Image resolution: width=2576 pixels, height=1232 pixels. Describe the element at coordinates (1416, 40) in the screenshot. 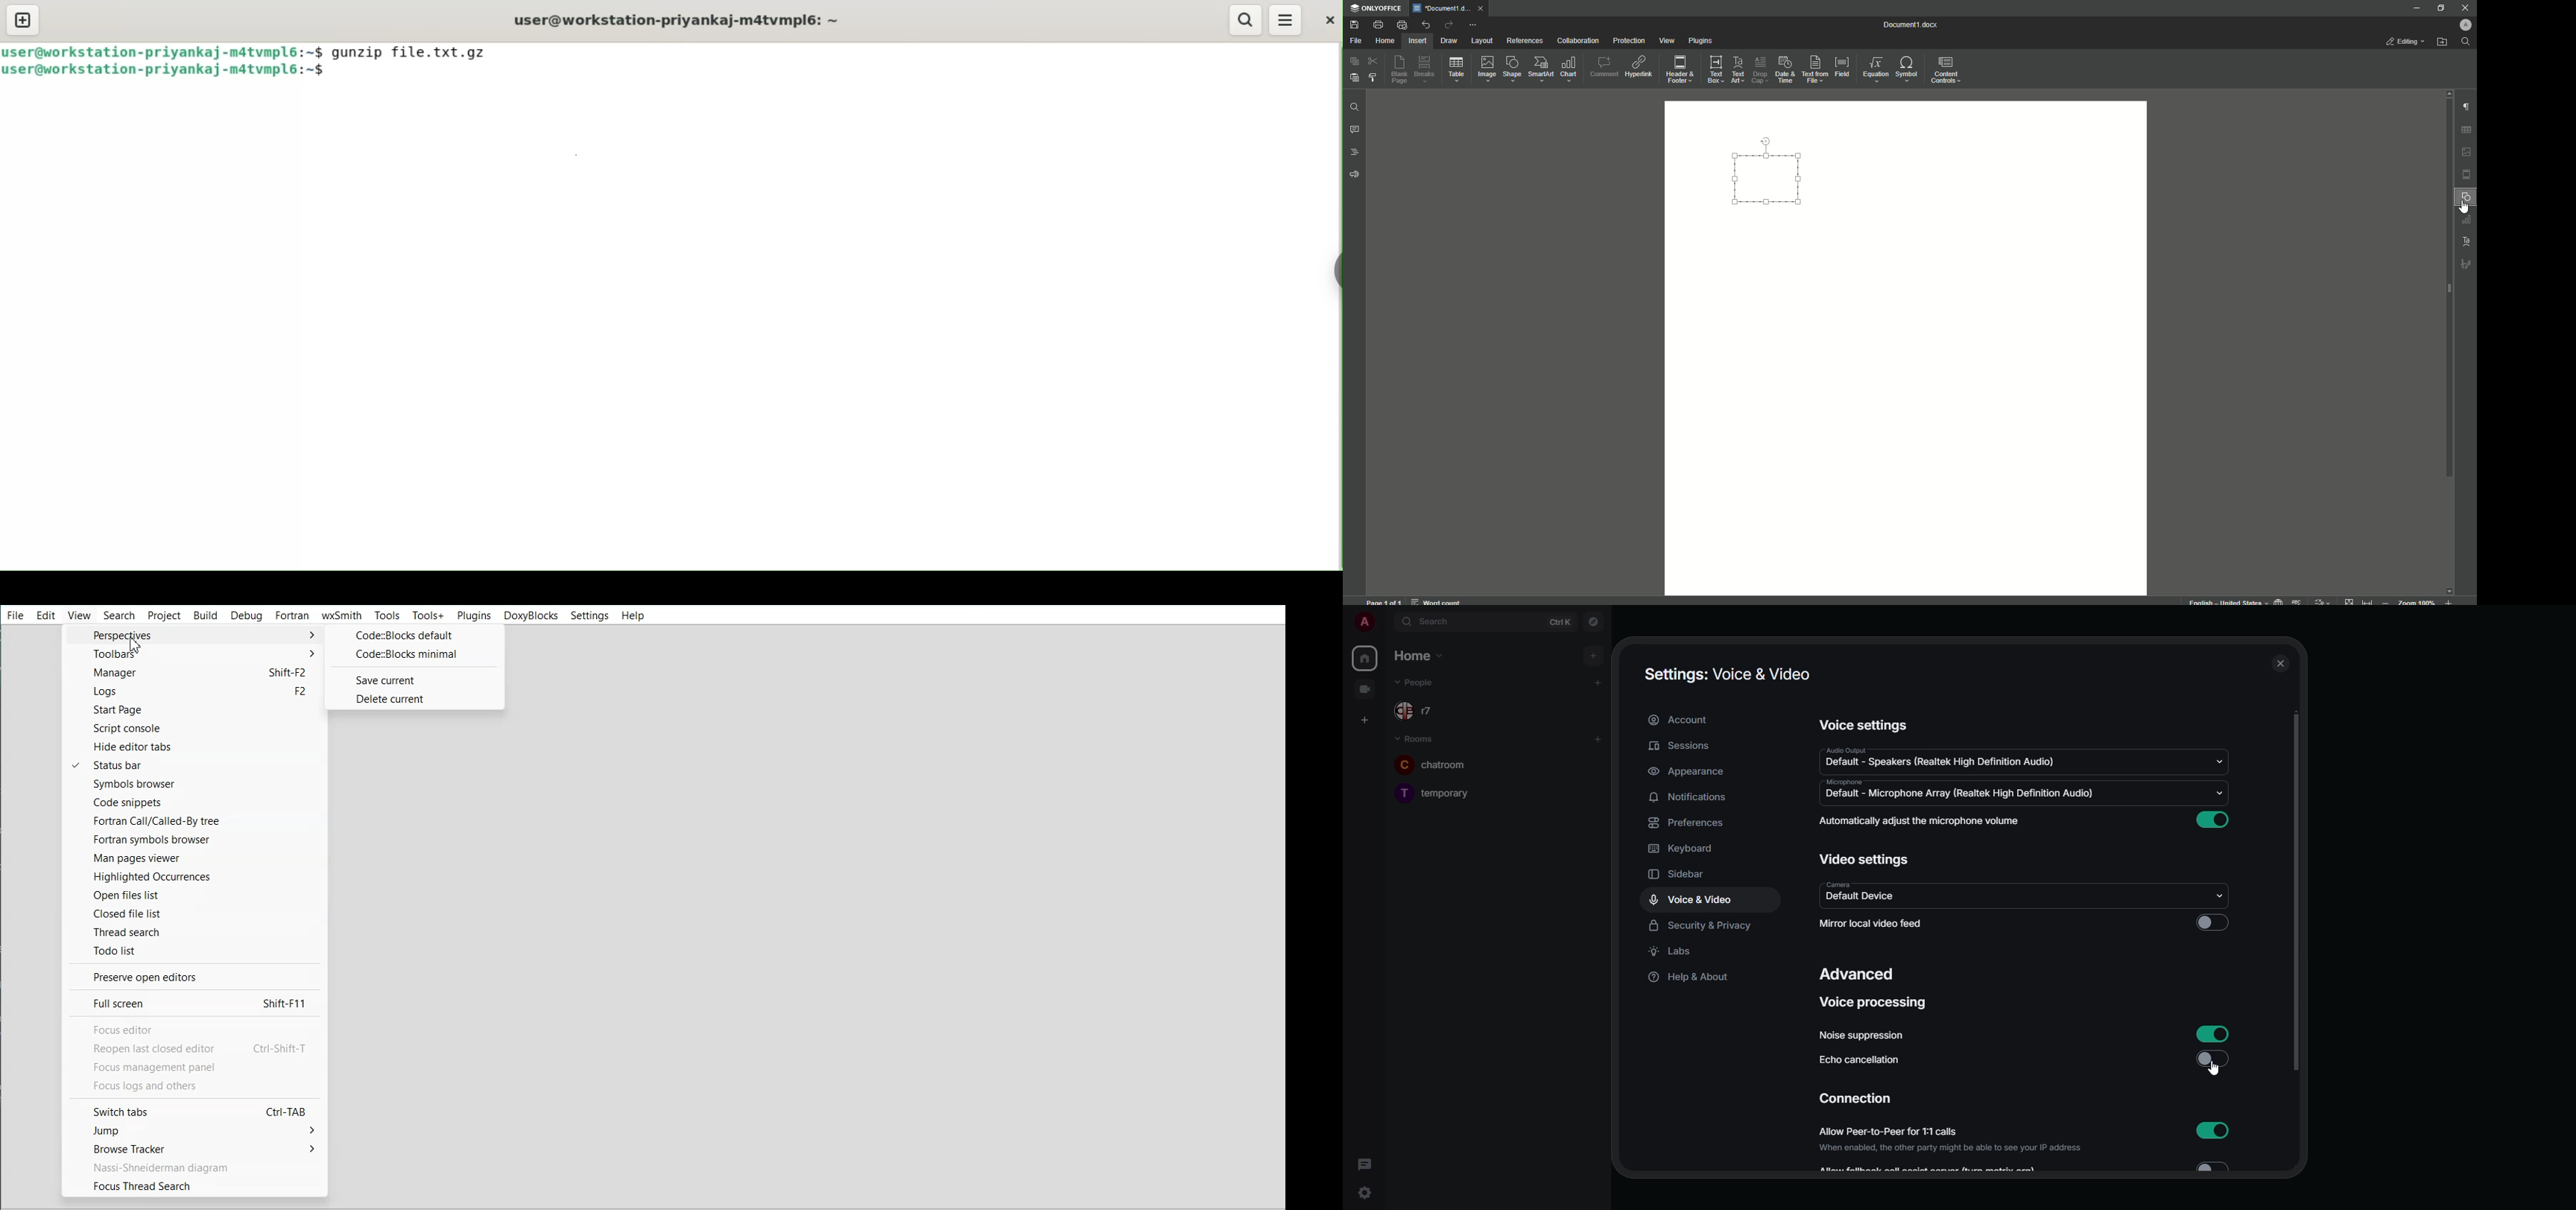

I see `Insert` at that location.